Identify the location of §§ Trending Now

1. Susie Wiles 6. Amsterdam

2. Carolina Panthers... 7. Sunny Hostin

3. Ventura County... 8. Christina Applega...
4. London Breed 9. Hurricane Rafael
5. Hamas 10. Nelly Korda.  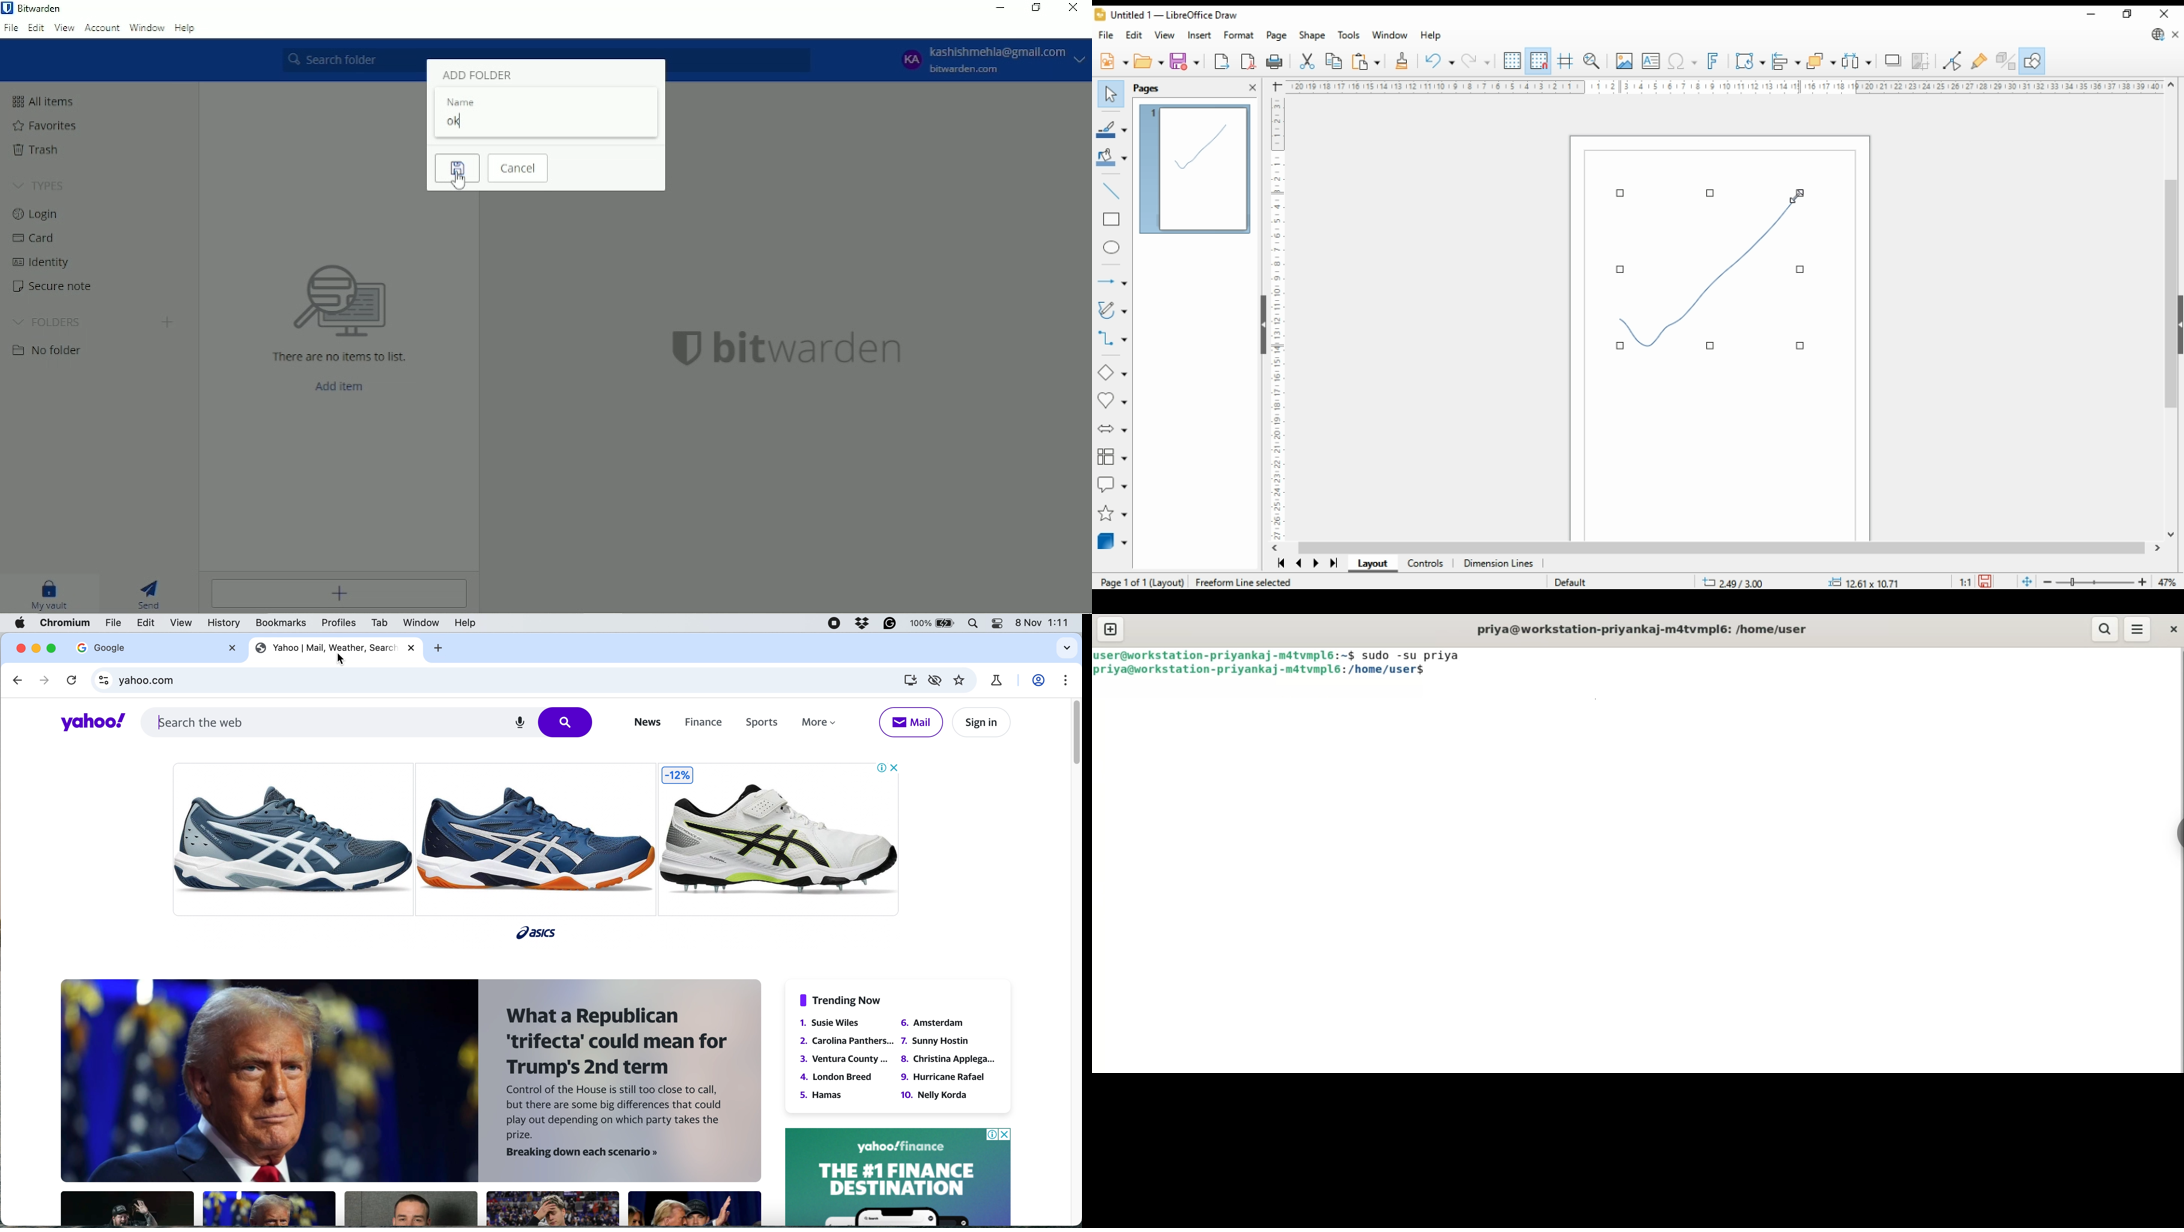
(891, 1049).